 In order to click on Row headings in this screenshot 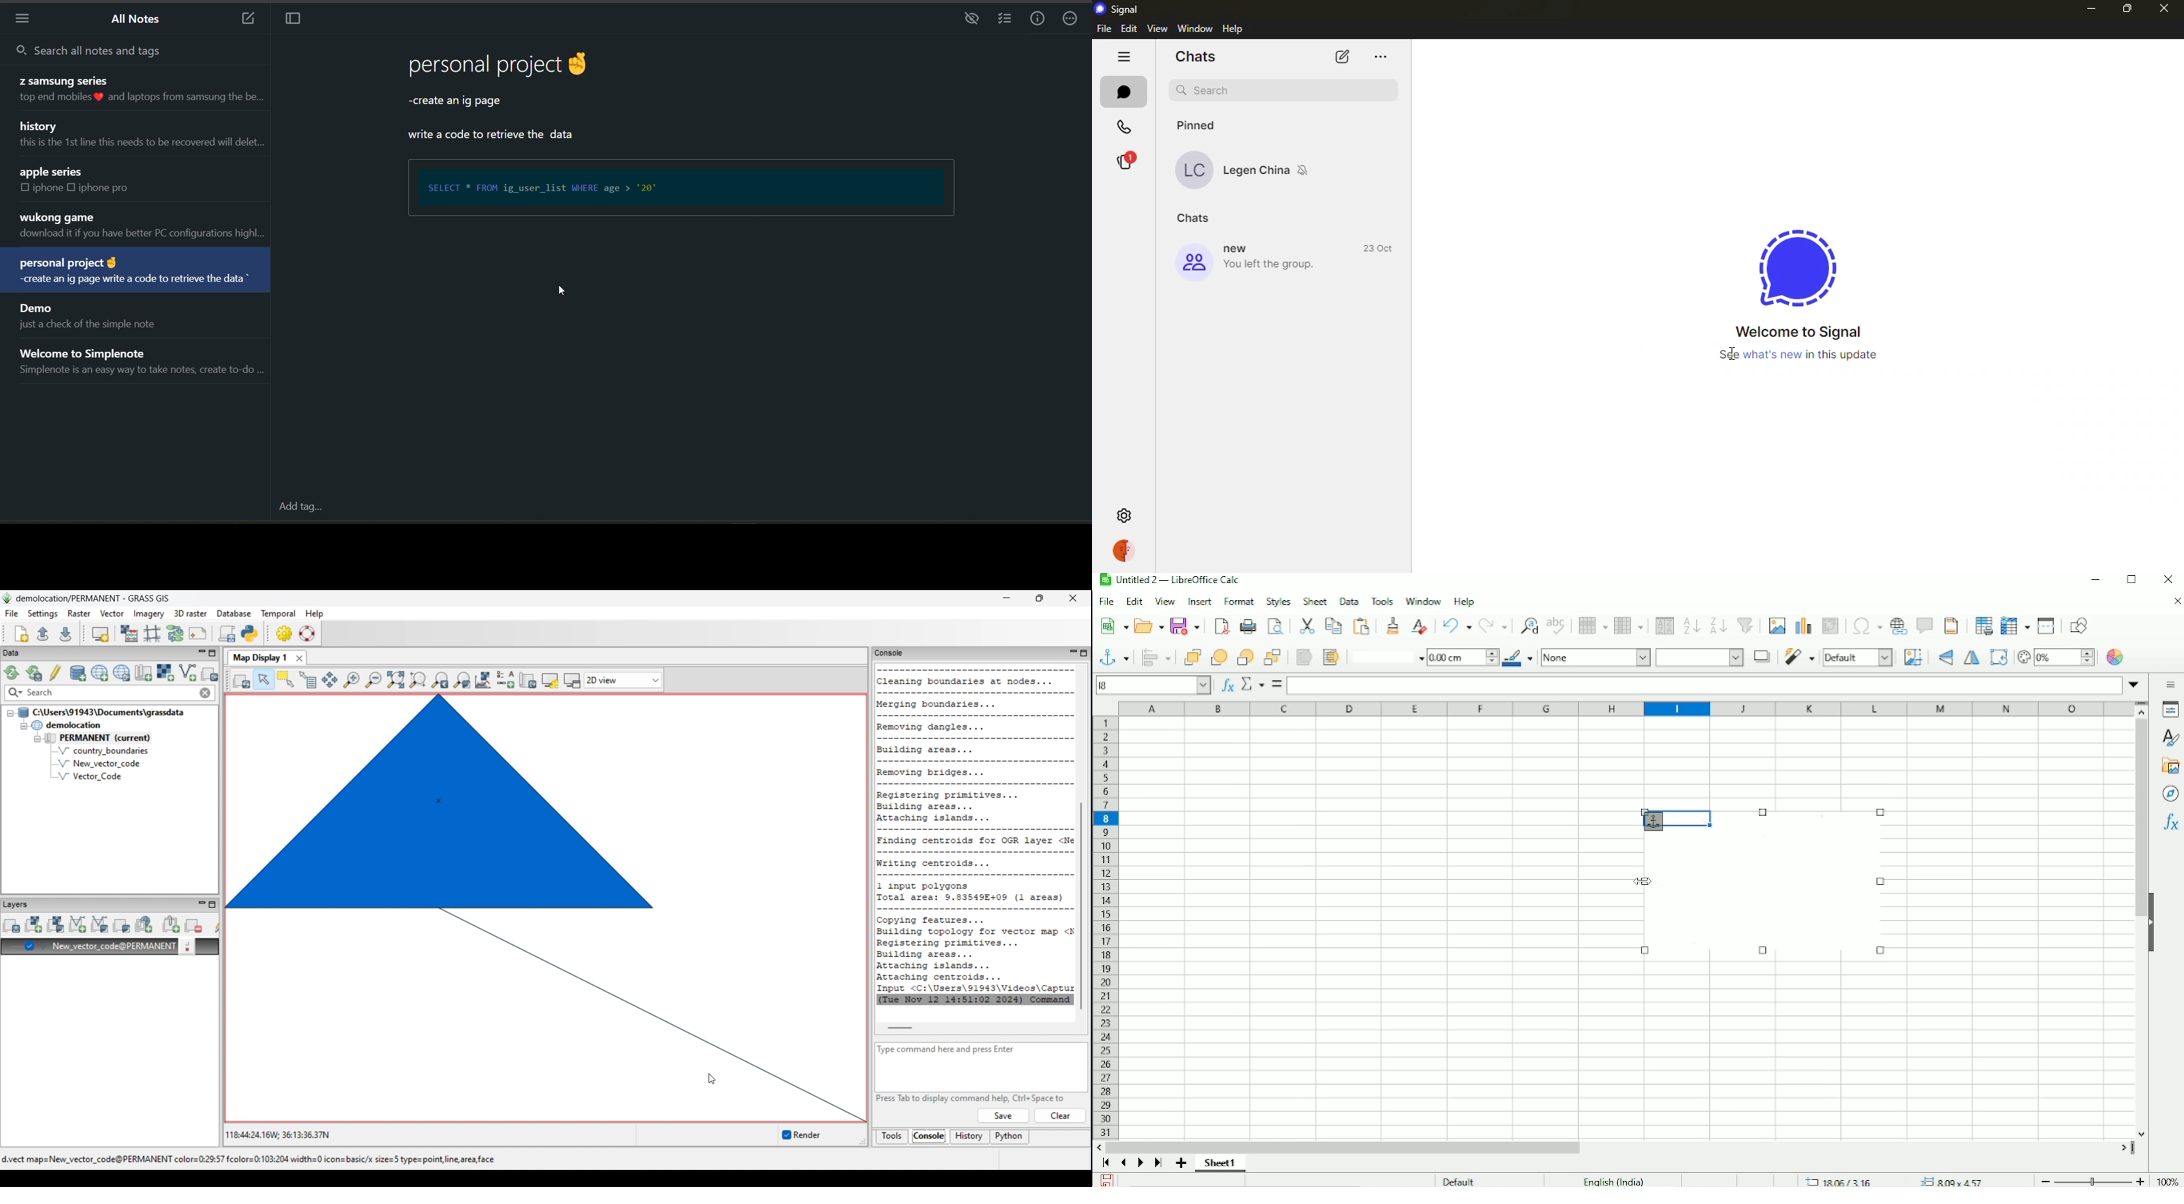, I will do `click(1104, 927)`.